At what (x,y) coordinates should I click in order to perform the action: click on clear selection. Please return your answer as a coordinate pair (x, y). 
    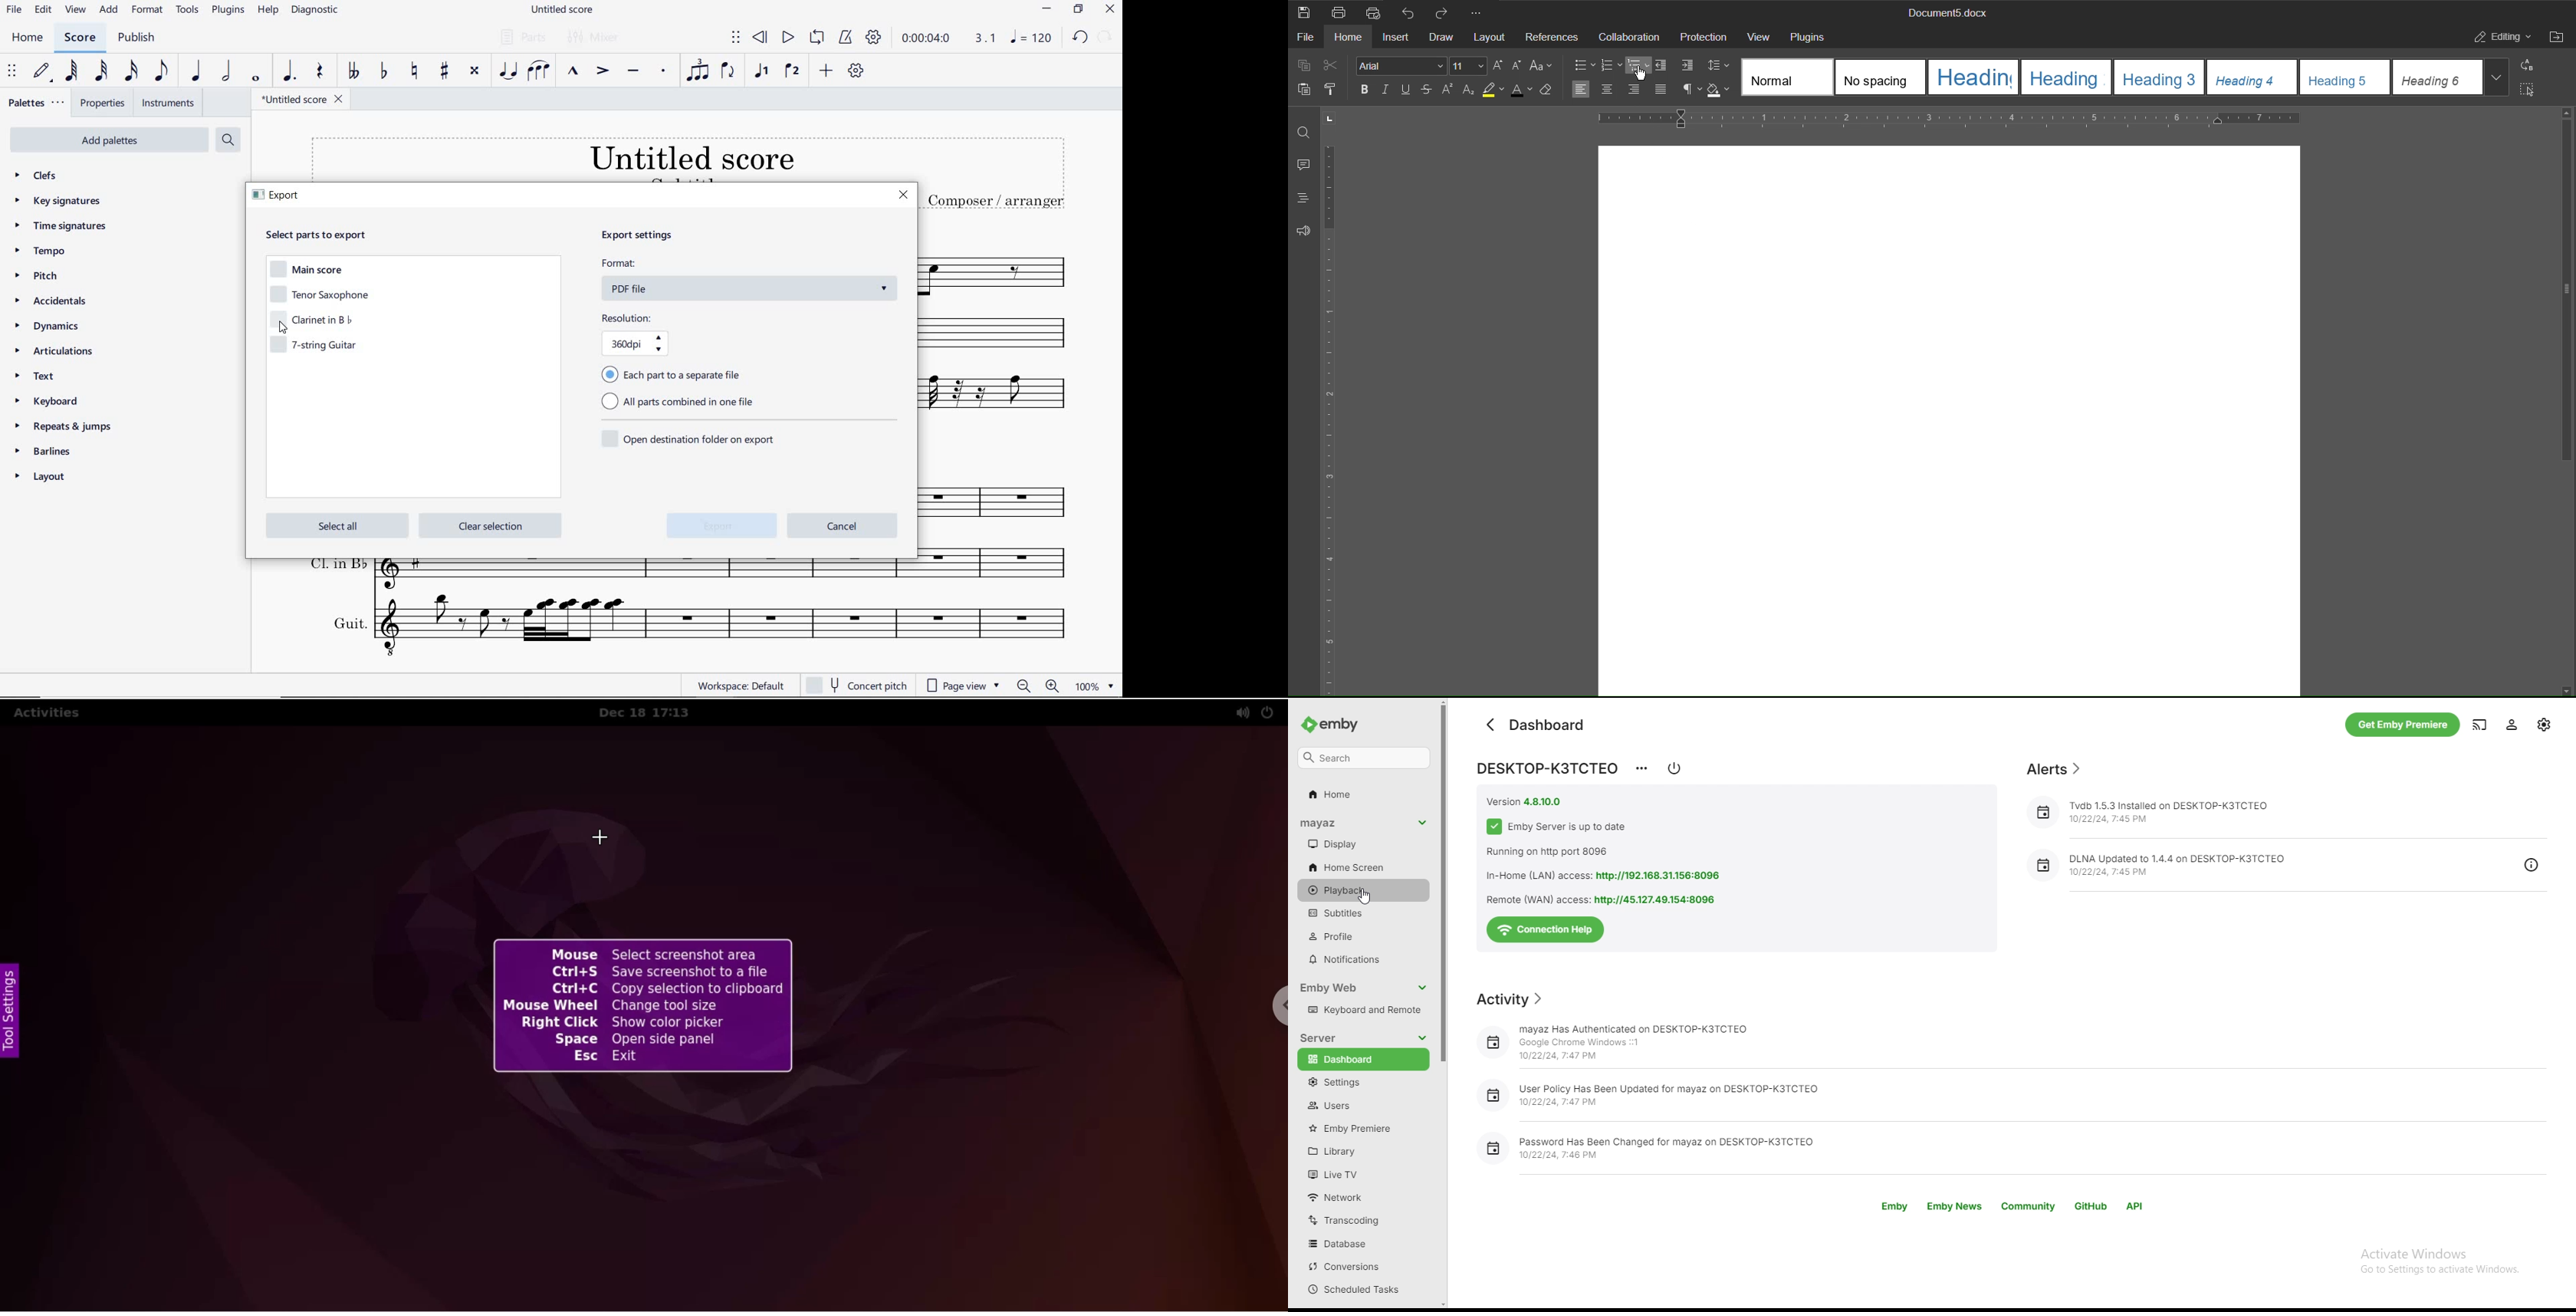
    Looking at the image, I should click on (489, 526).